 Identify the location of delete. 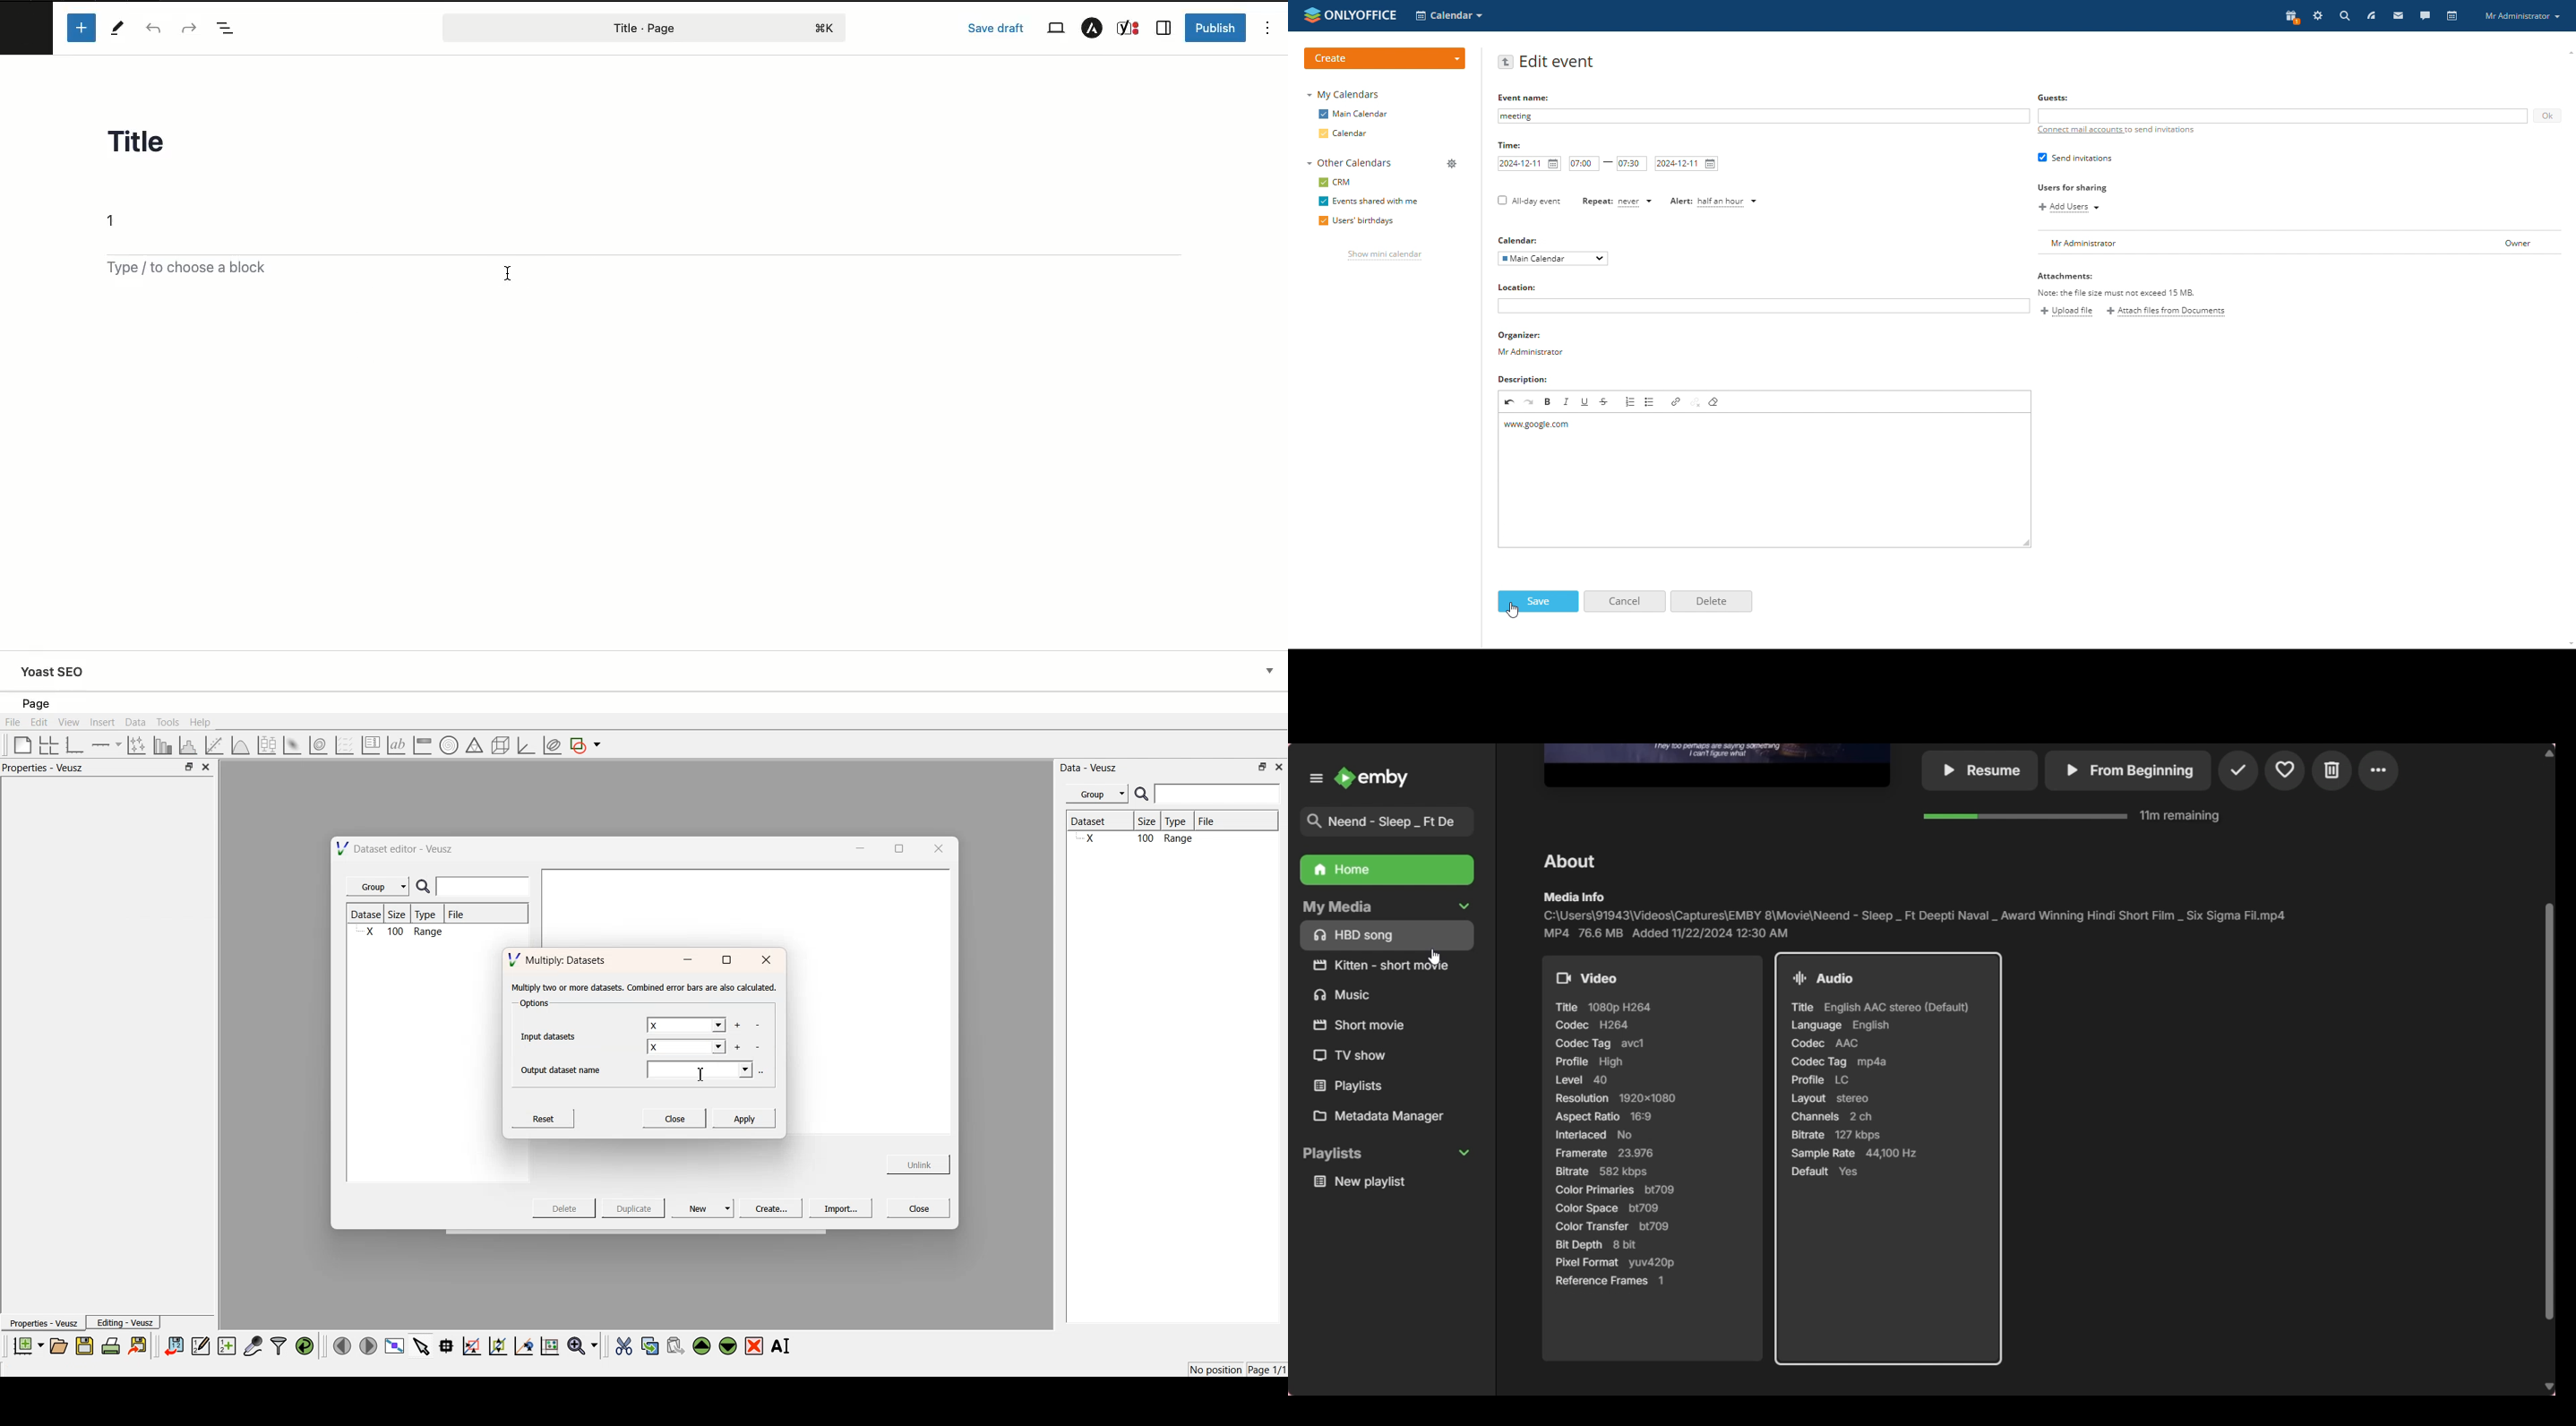
(1711, 602).